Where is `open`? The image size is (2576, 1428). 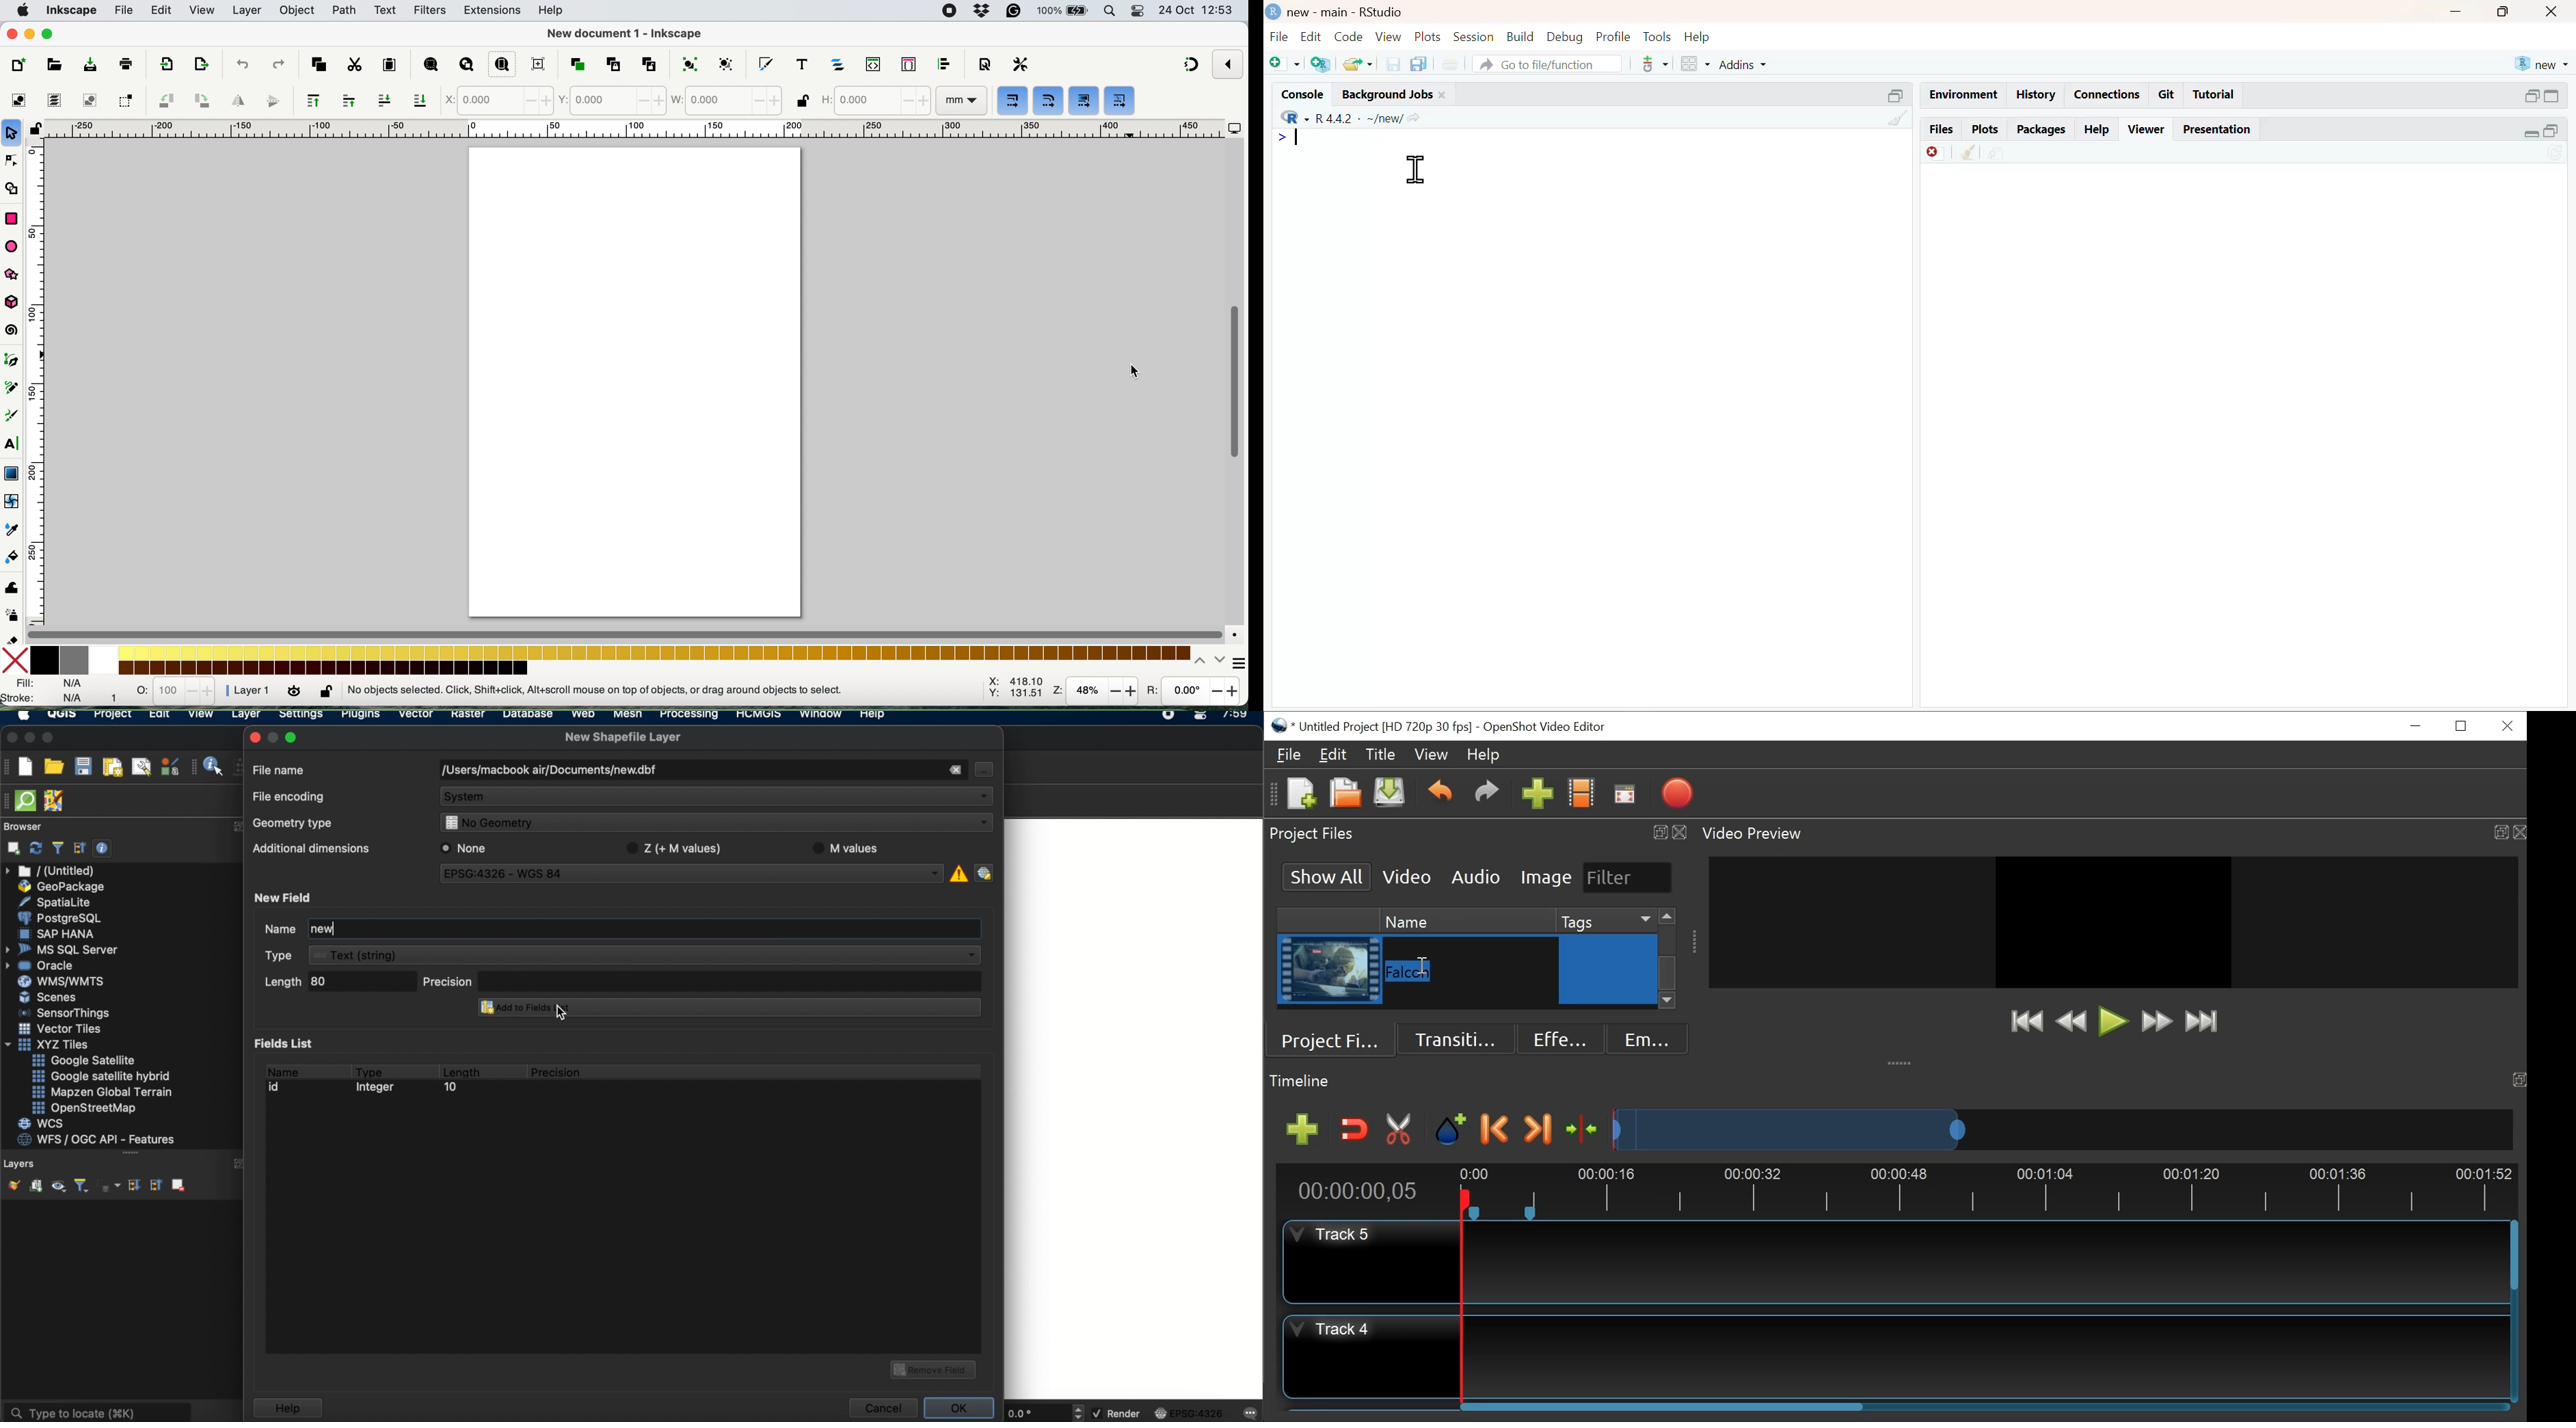 open is located at coordinates (52, 65).